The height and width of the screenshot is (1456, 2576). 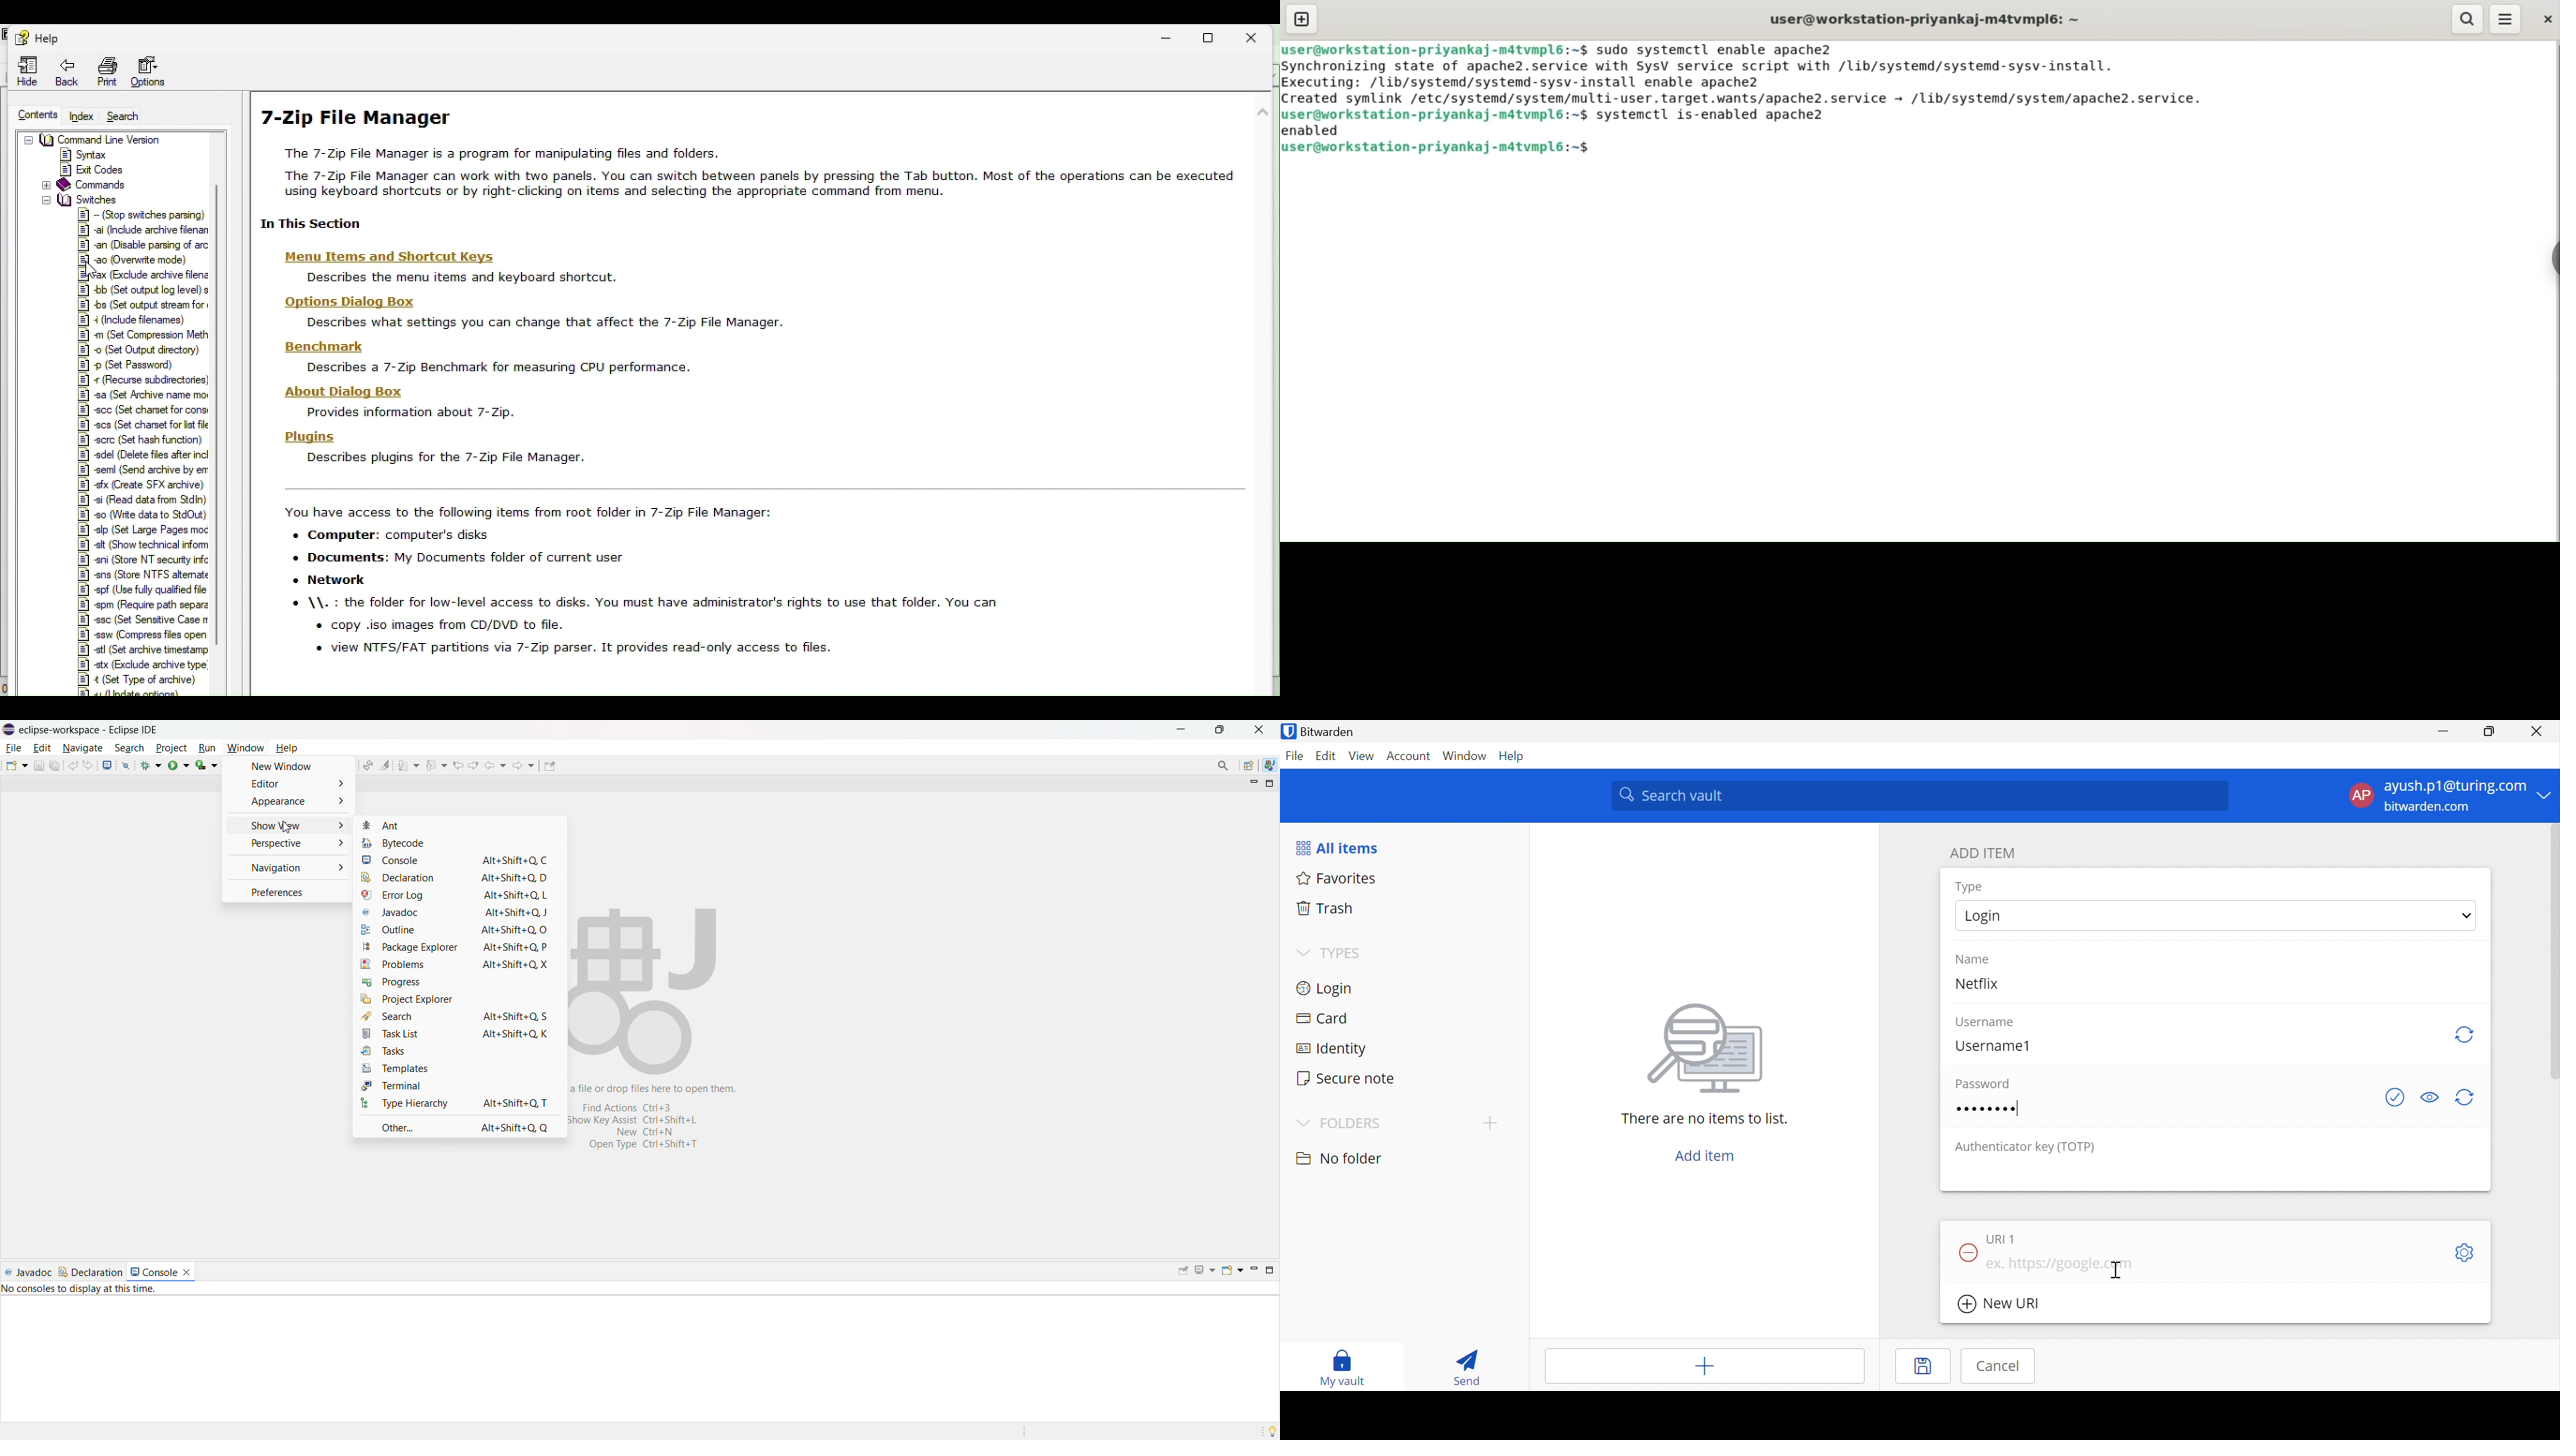 I want to click on Remove, so click(x=1967, y=1254).